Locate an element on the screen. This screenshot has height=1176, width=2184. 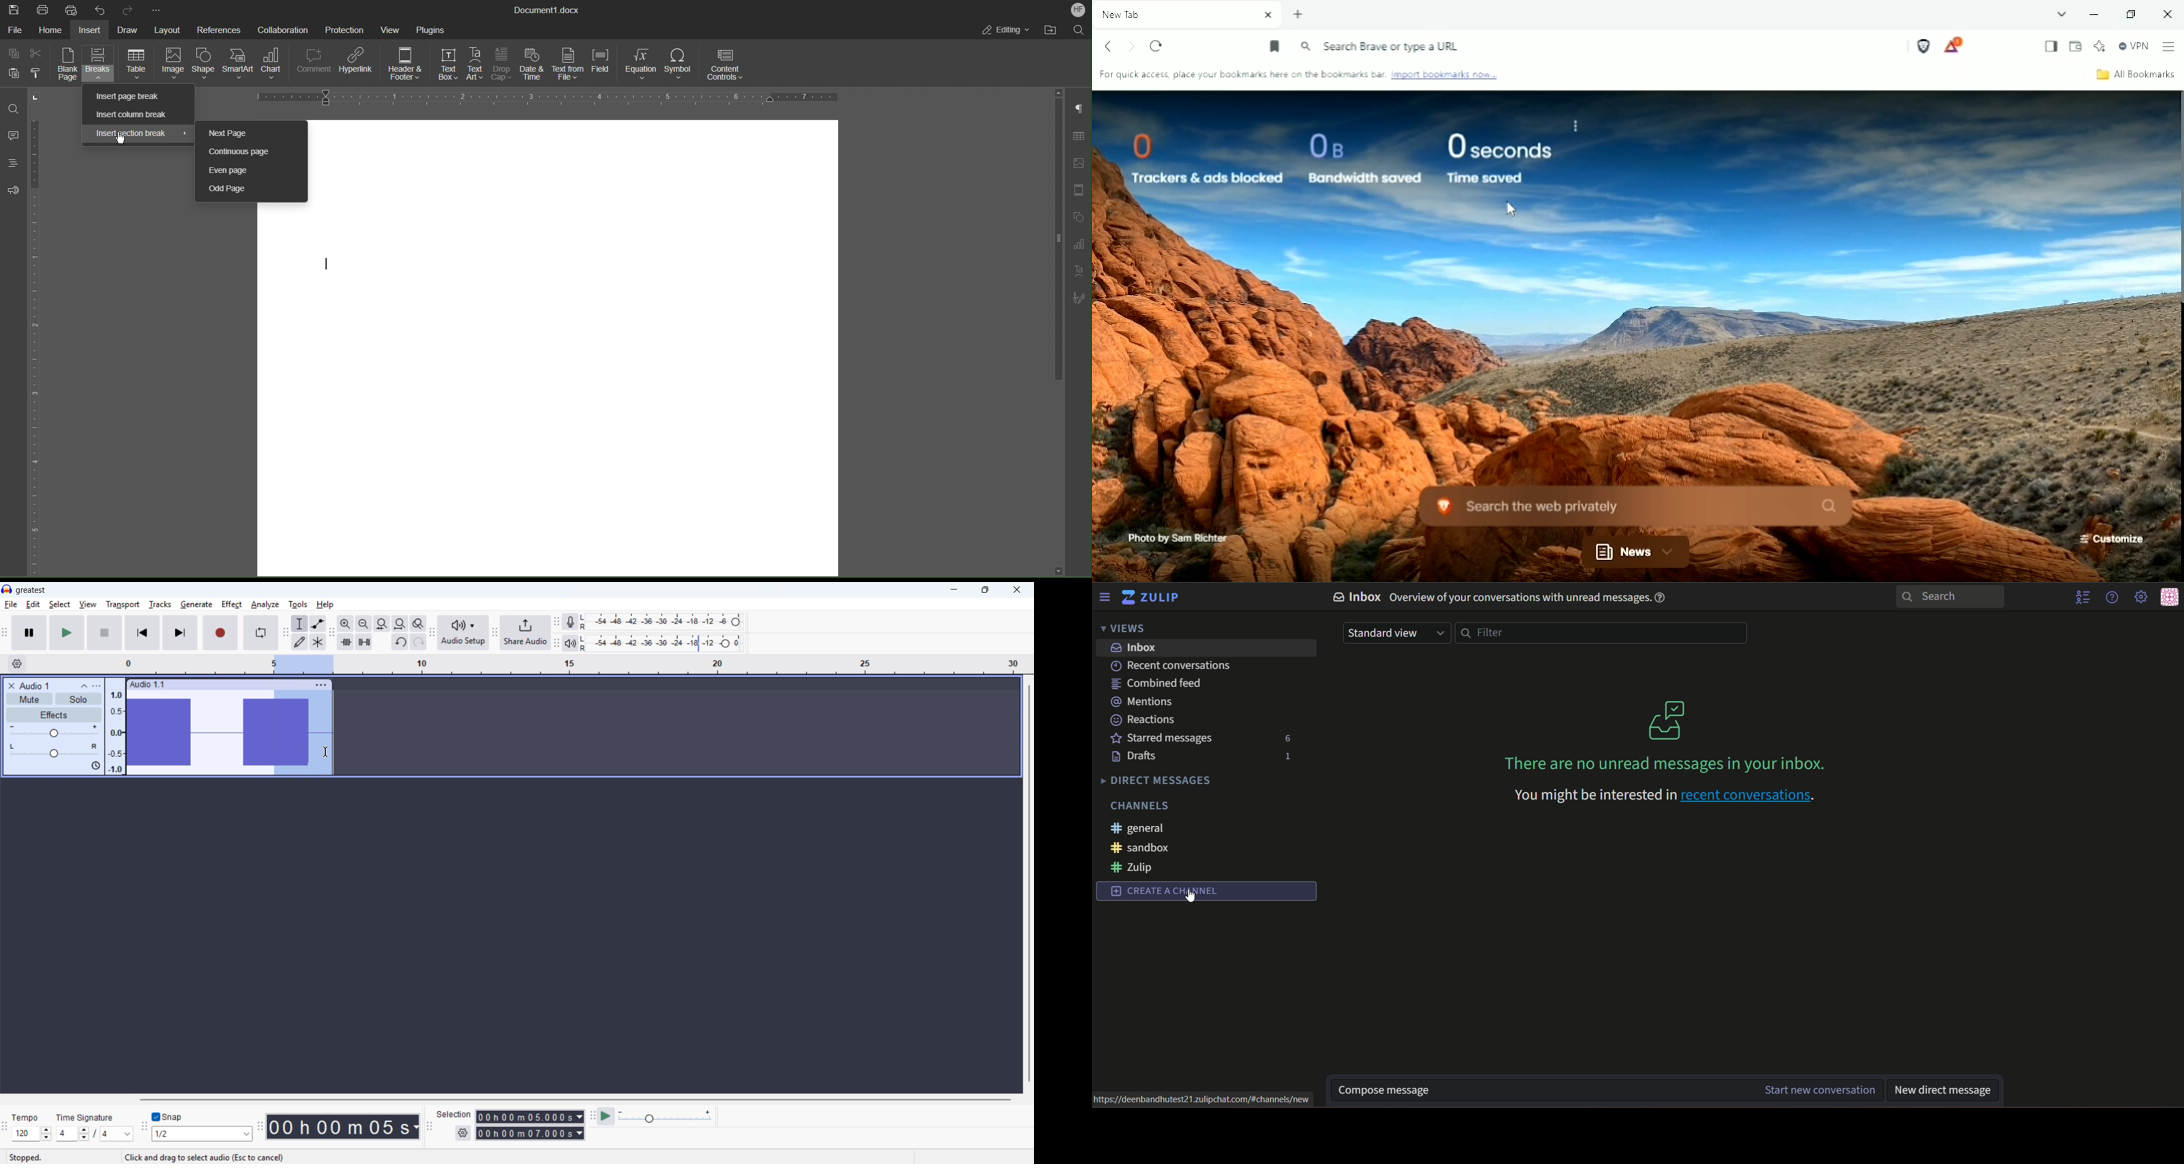
Toggle snap  is located at coordinates (169, 1117).